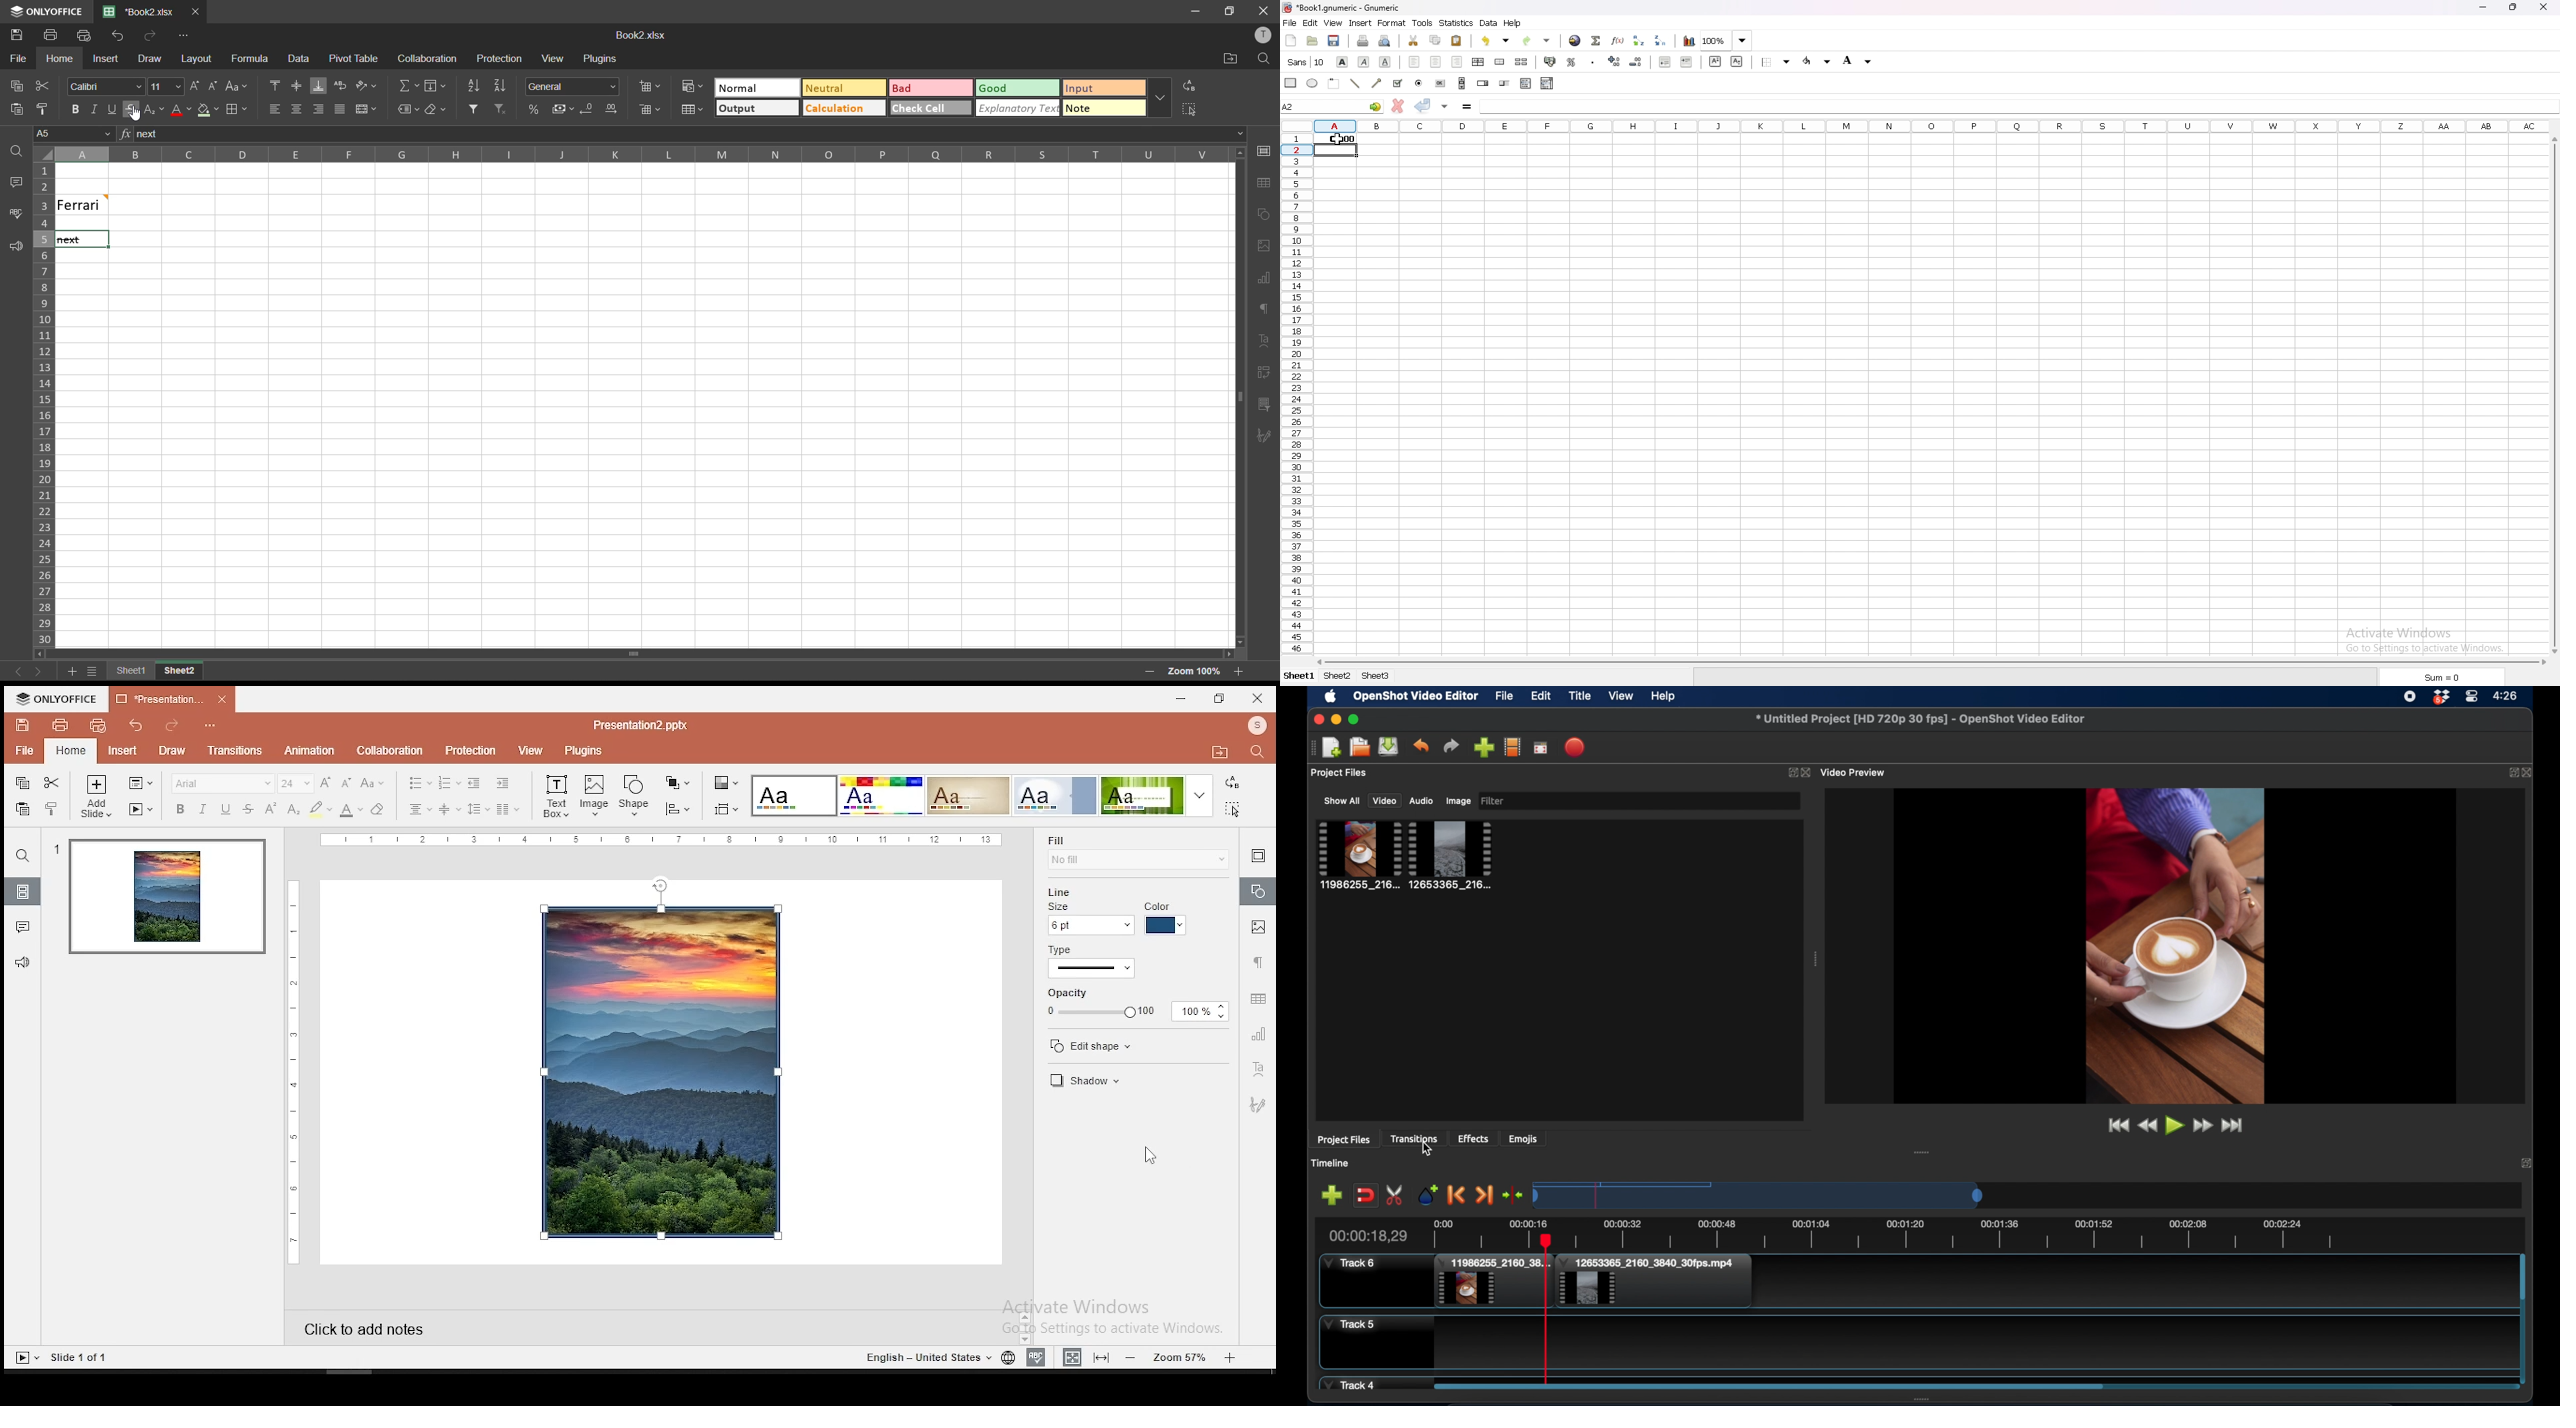 The image size is (2576, 1428). Describe the element at coordinates (69, 751) in the screenshot. I see `home` at that location.